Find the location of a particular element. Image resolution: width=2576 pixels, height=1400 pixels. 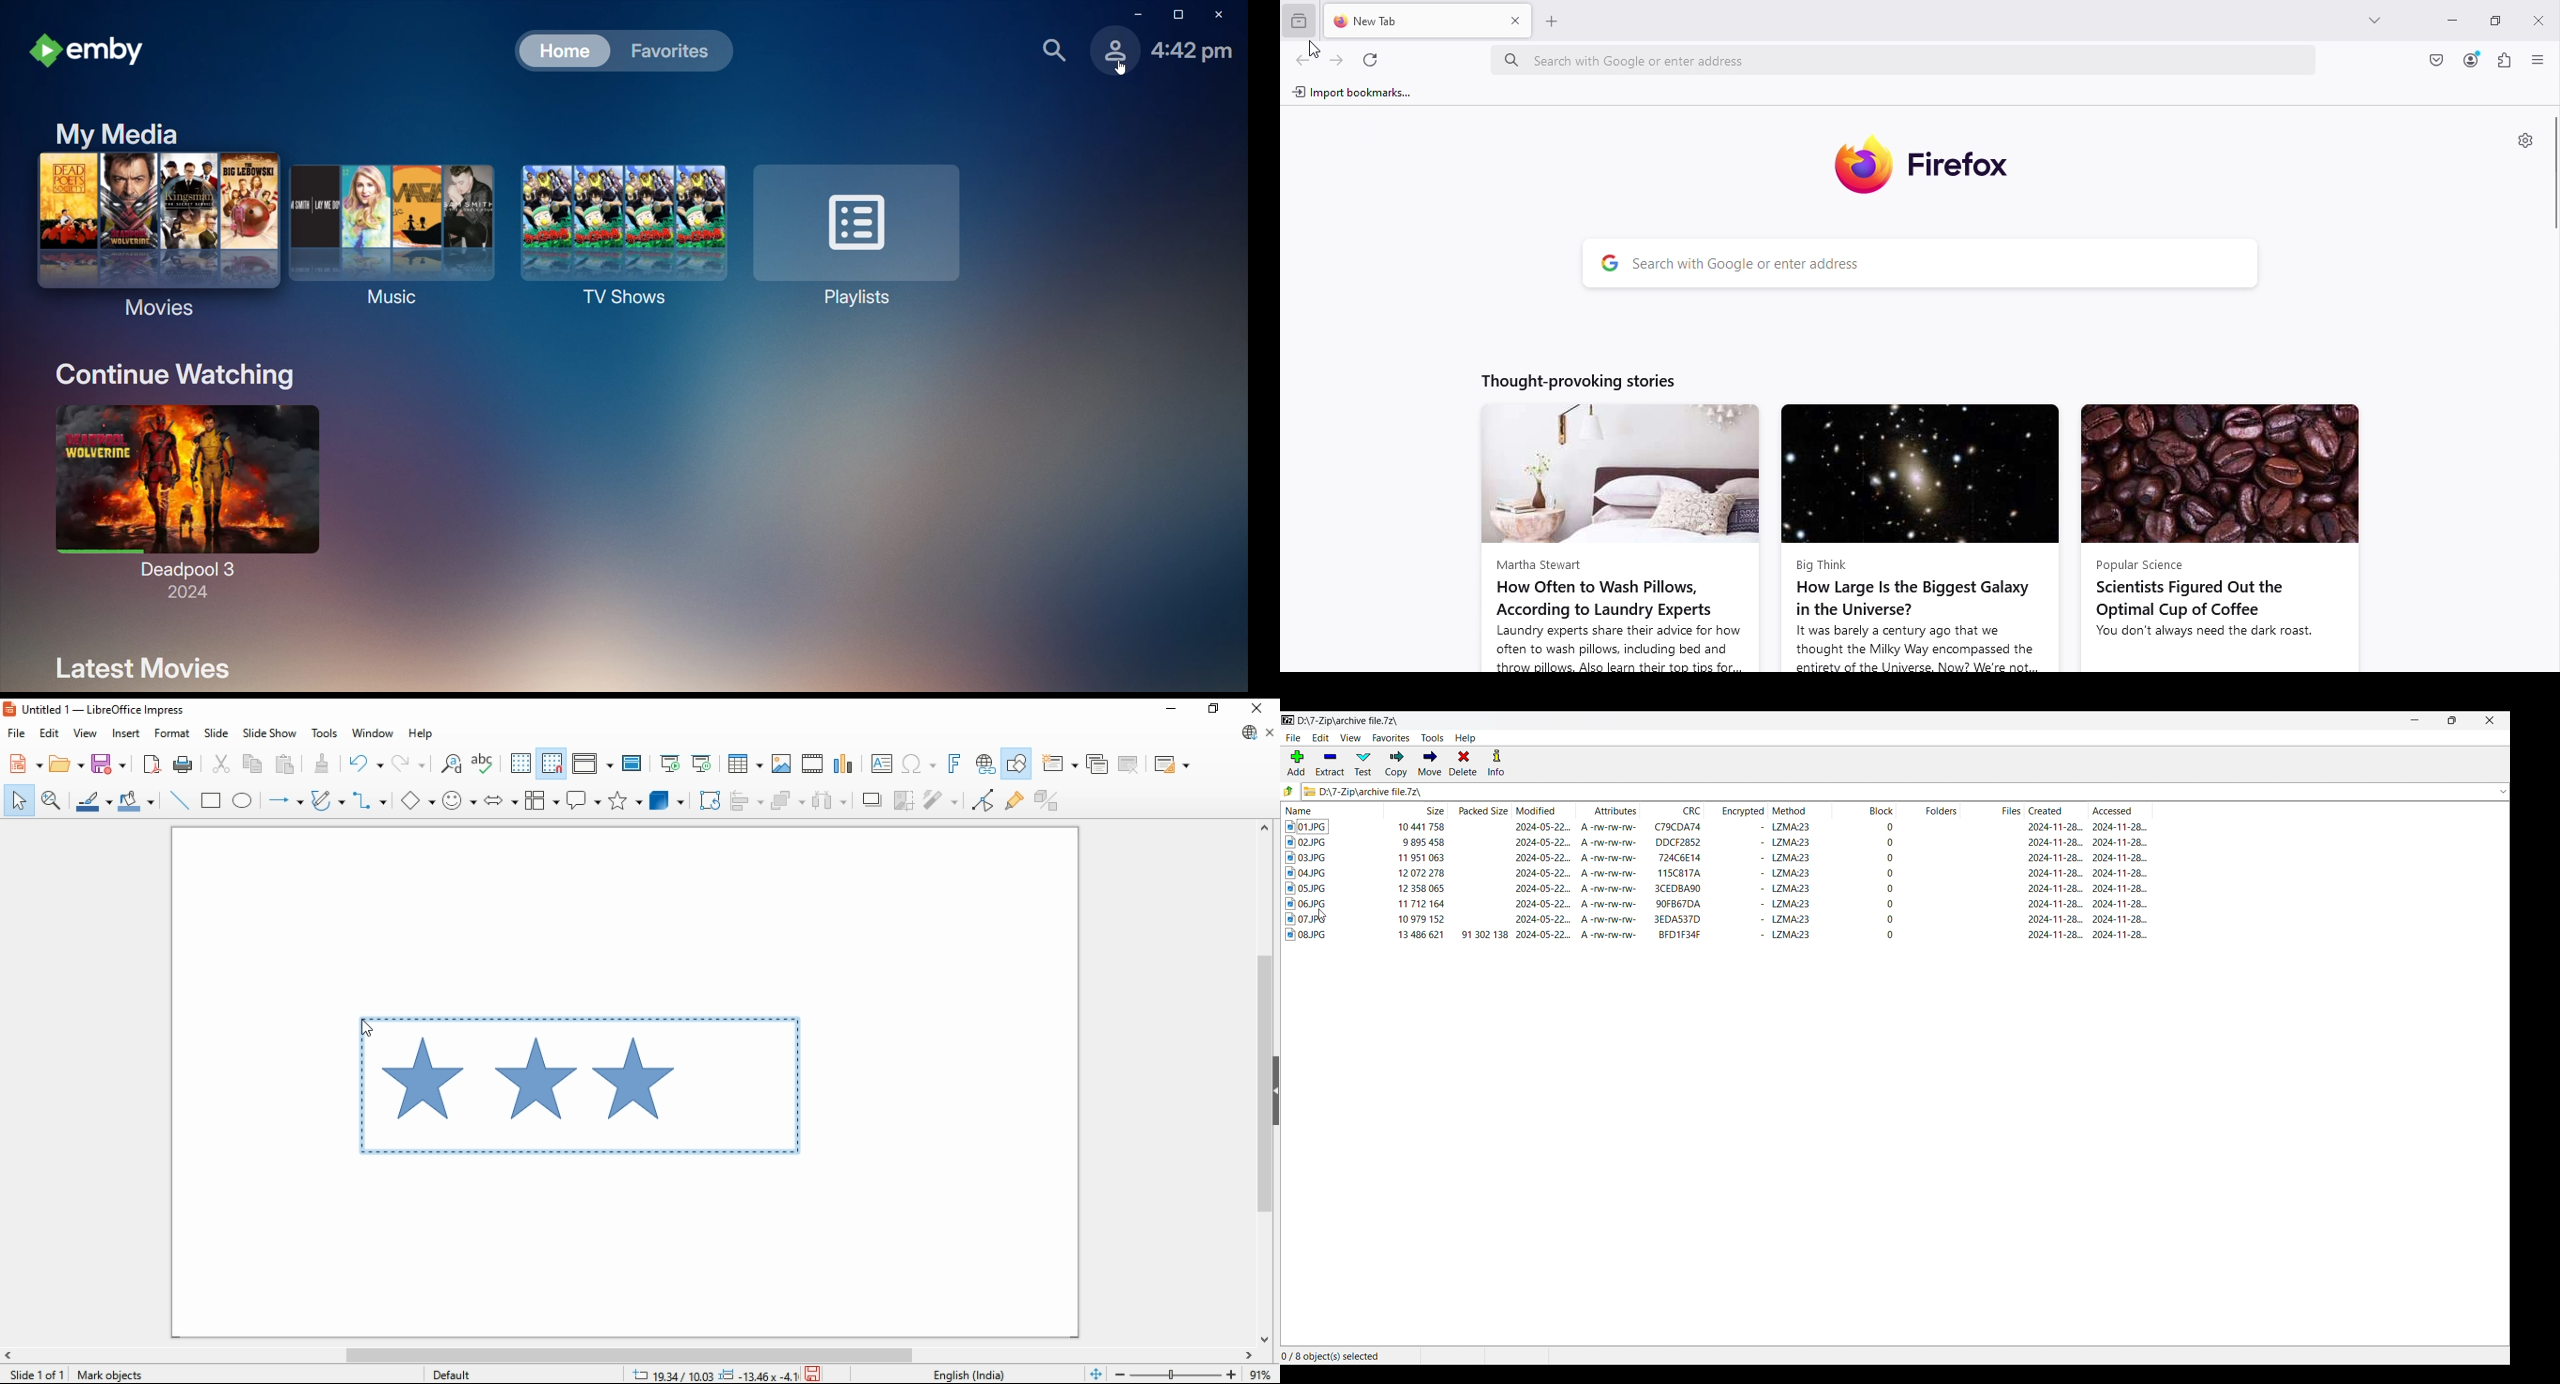

Selected files out of the total number of files in the folder is located at coordinates (1335, 1356).